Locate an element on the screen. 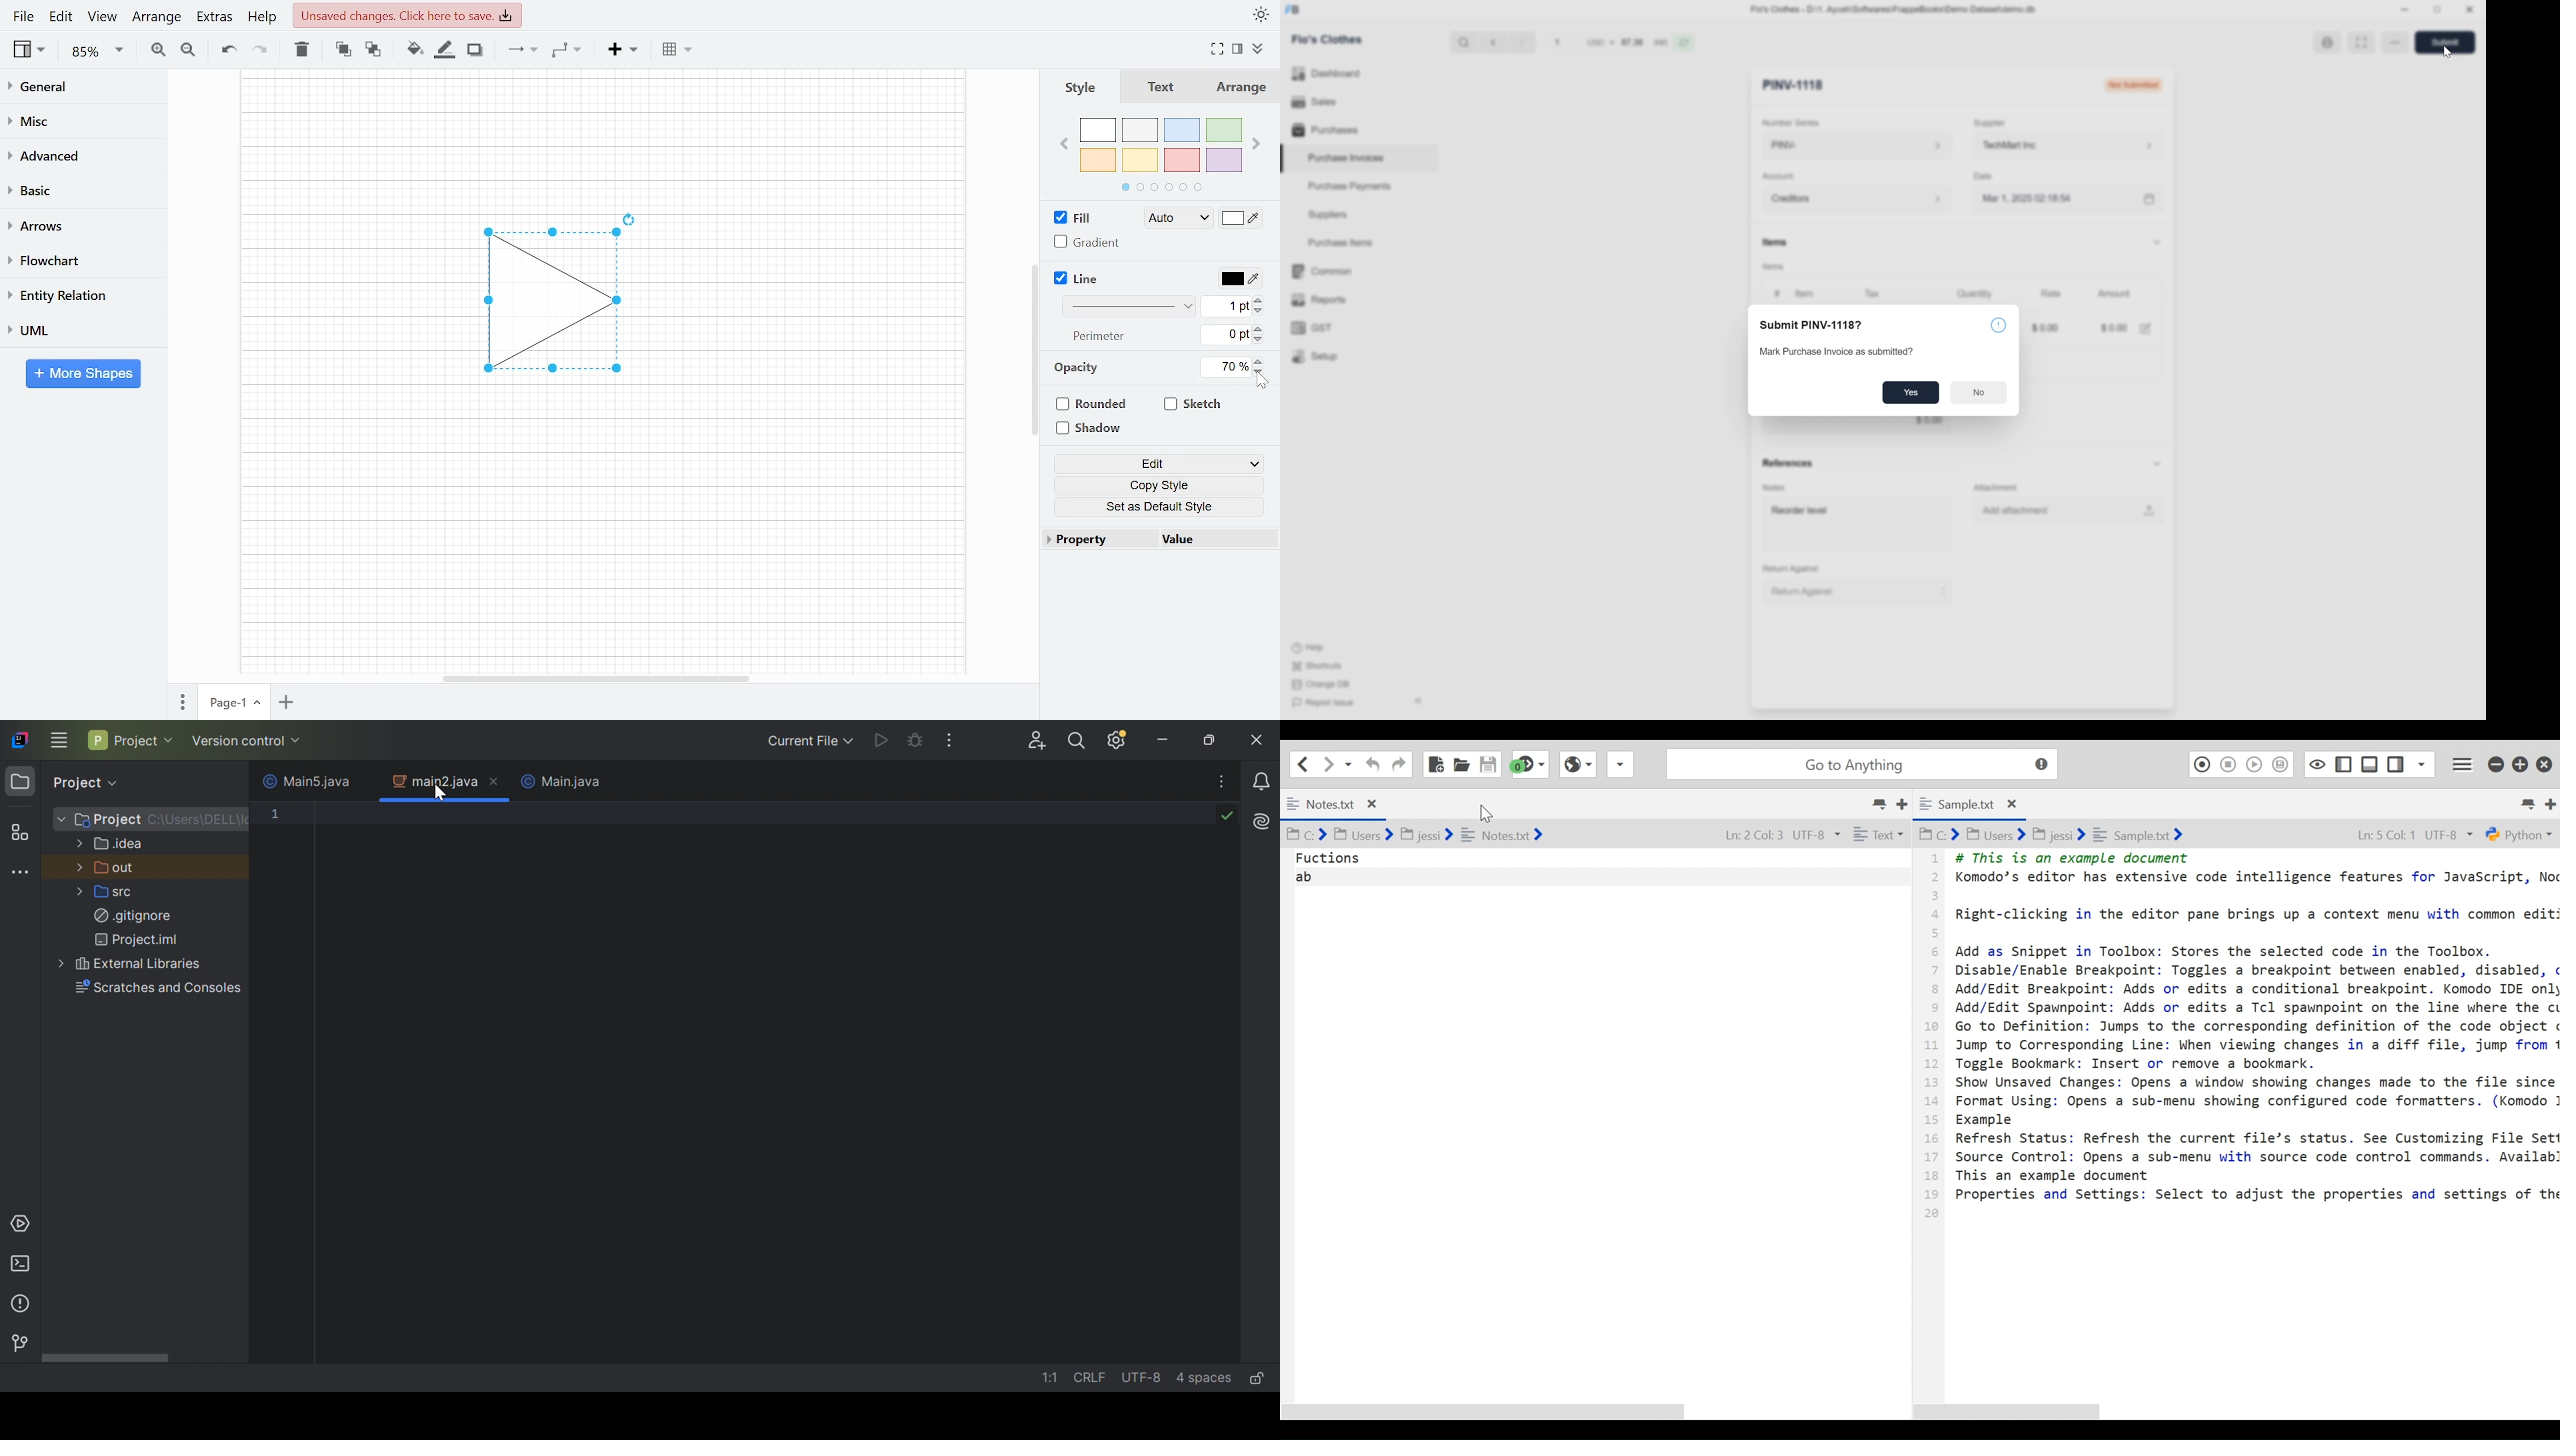 The image size is (2576, 1456). workspace is located at coordinates (602, 135).